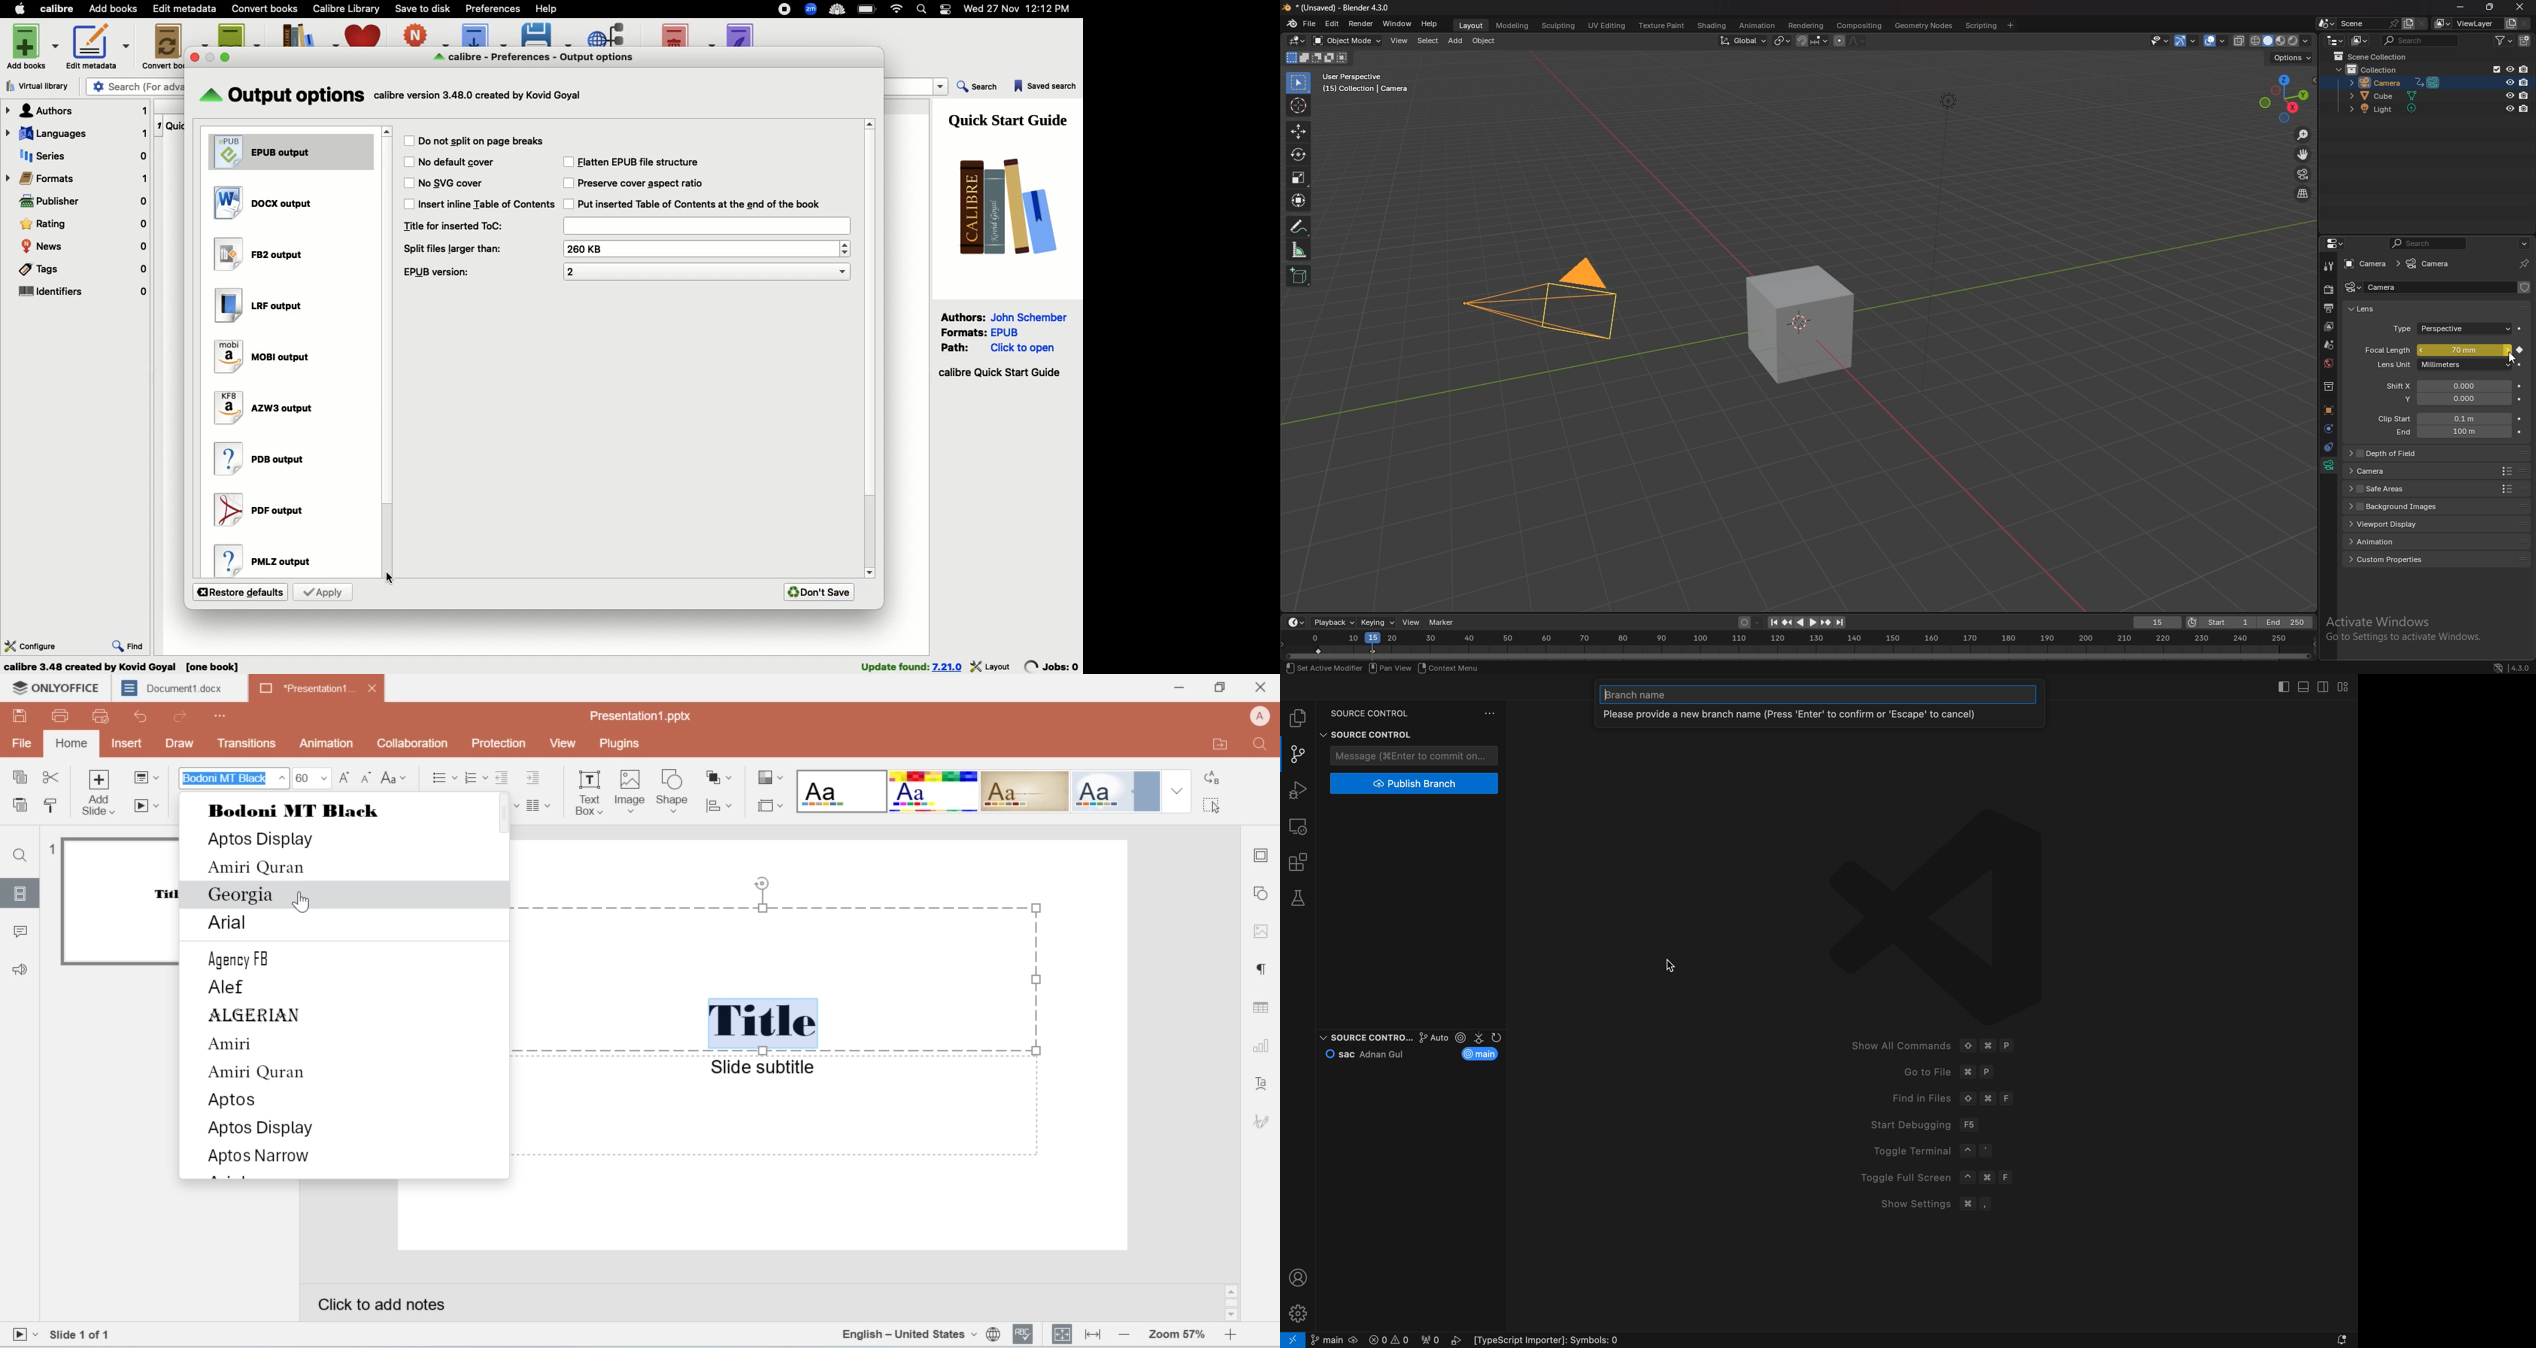  What do you see at coordinates (395, 778) in the screenshot?
I see `case` at bounding box center [395, 778].